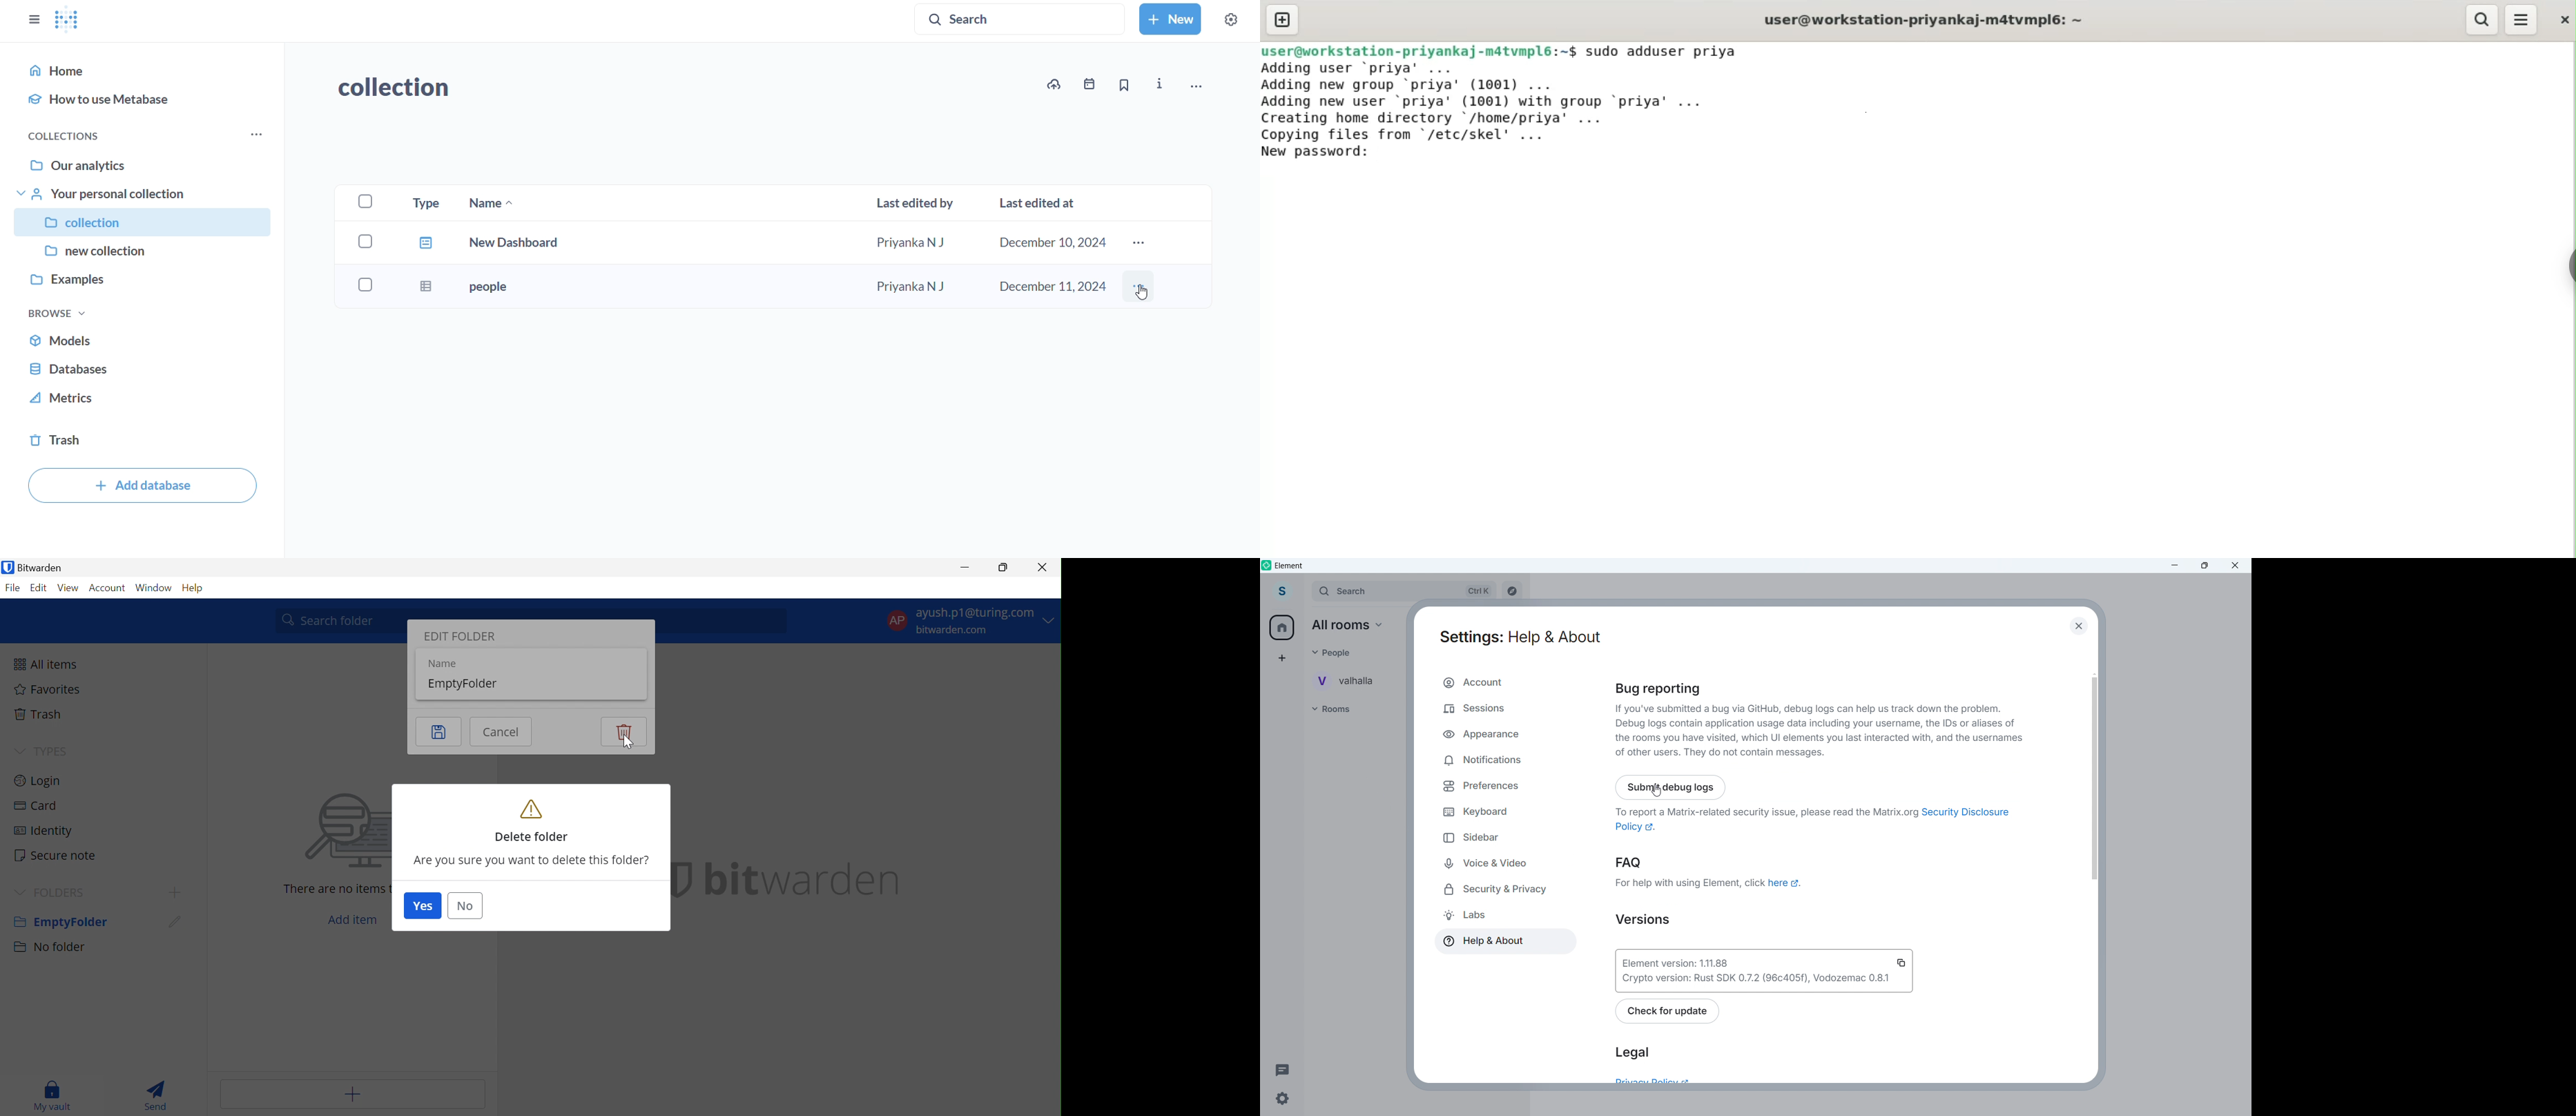 The image size is (2576, 1120). Describe the element at coordinates (177, 892) in the screenshot. I see `Add Folder` at that location.